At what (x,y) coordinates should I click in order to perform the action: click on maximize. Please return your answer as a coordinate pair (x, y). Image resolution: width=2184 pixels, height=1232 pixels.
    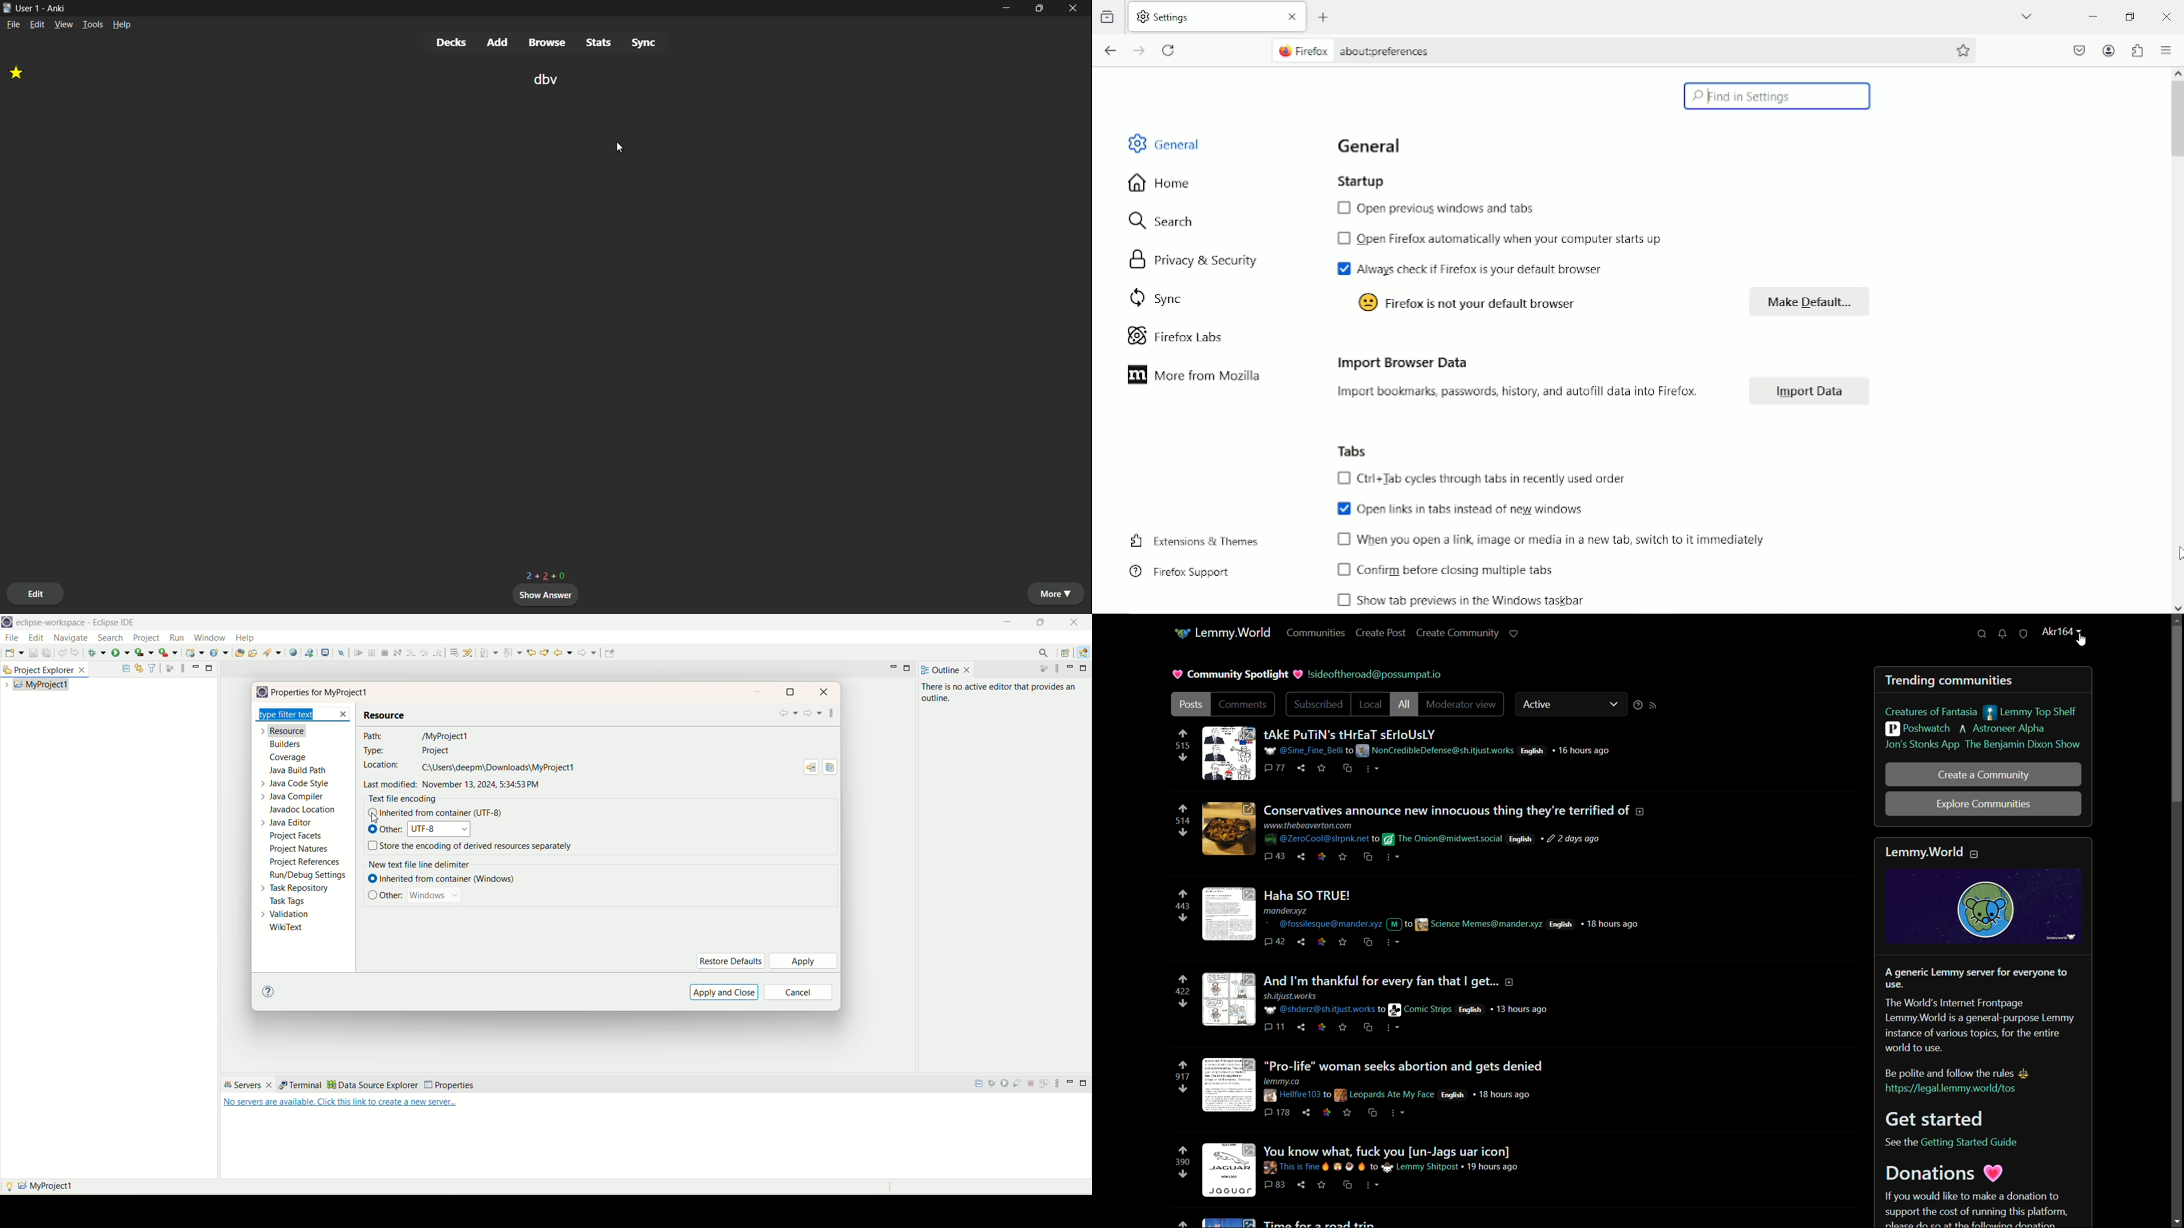
    Looking at the image, I should click on (1039, 9).